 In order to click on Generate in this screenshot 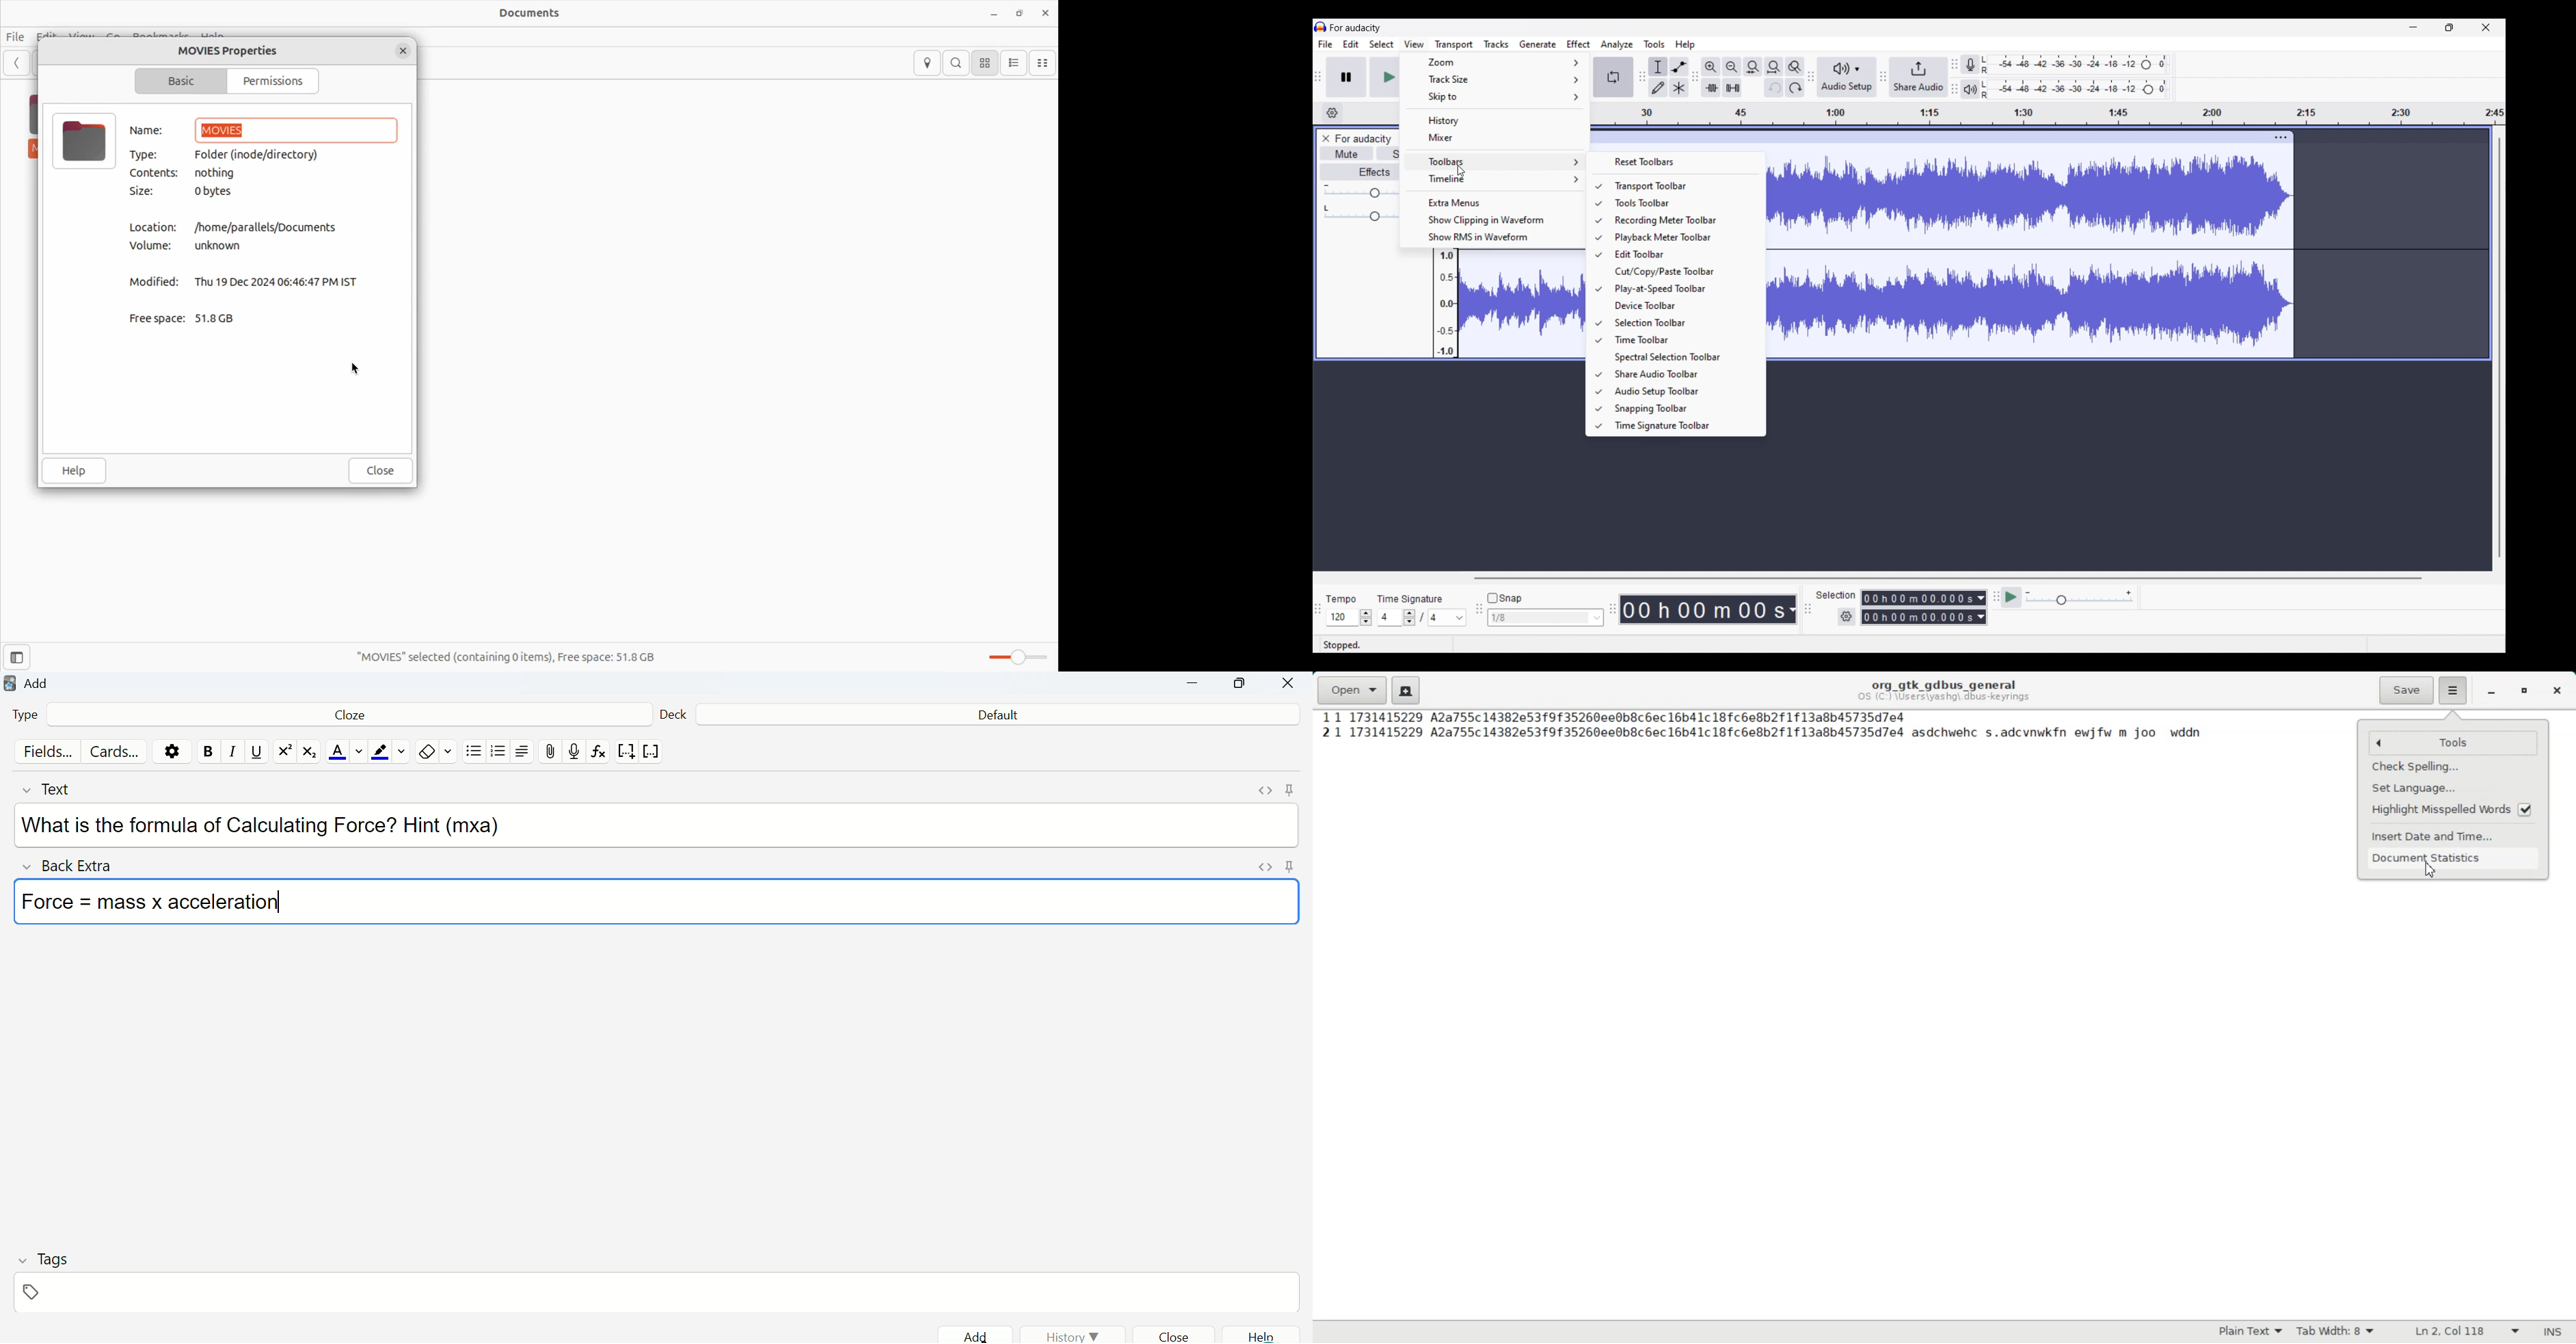, I will do `click(1538, 44)`.